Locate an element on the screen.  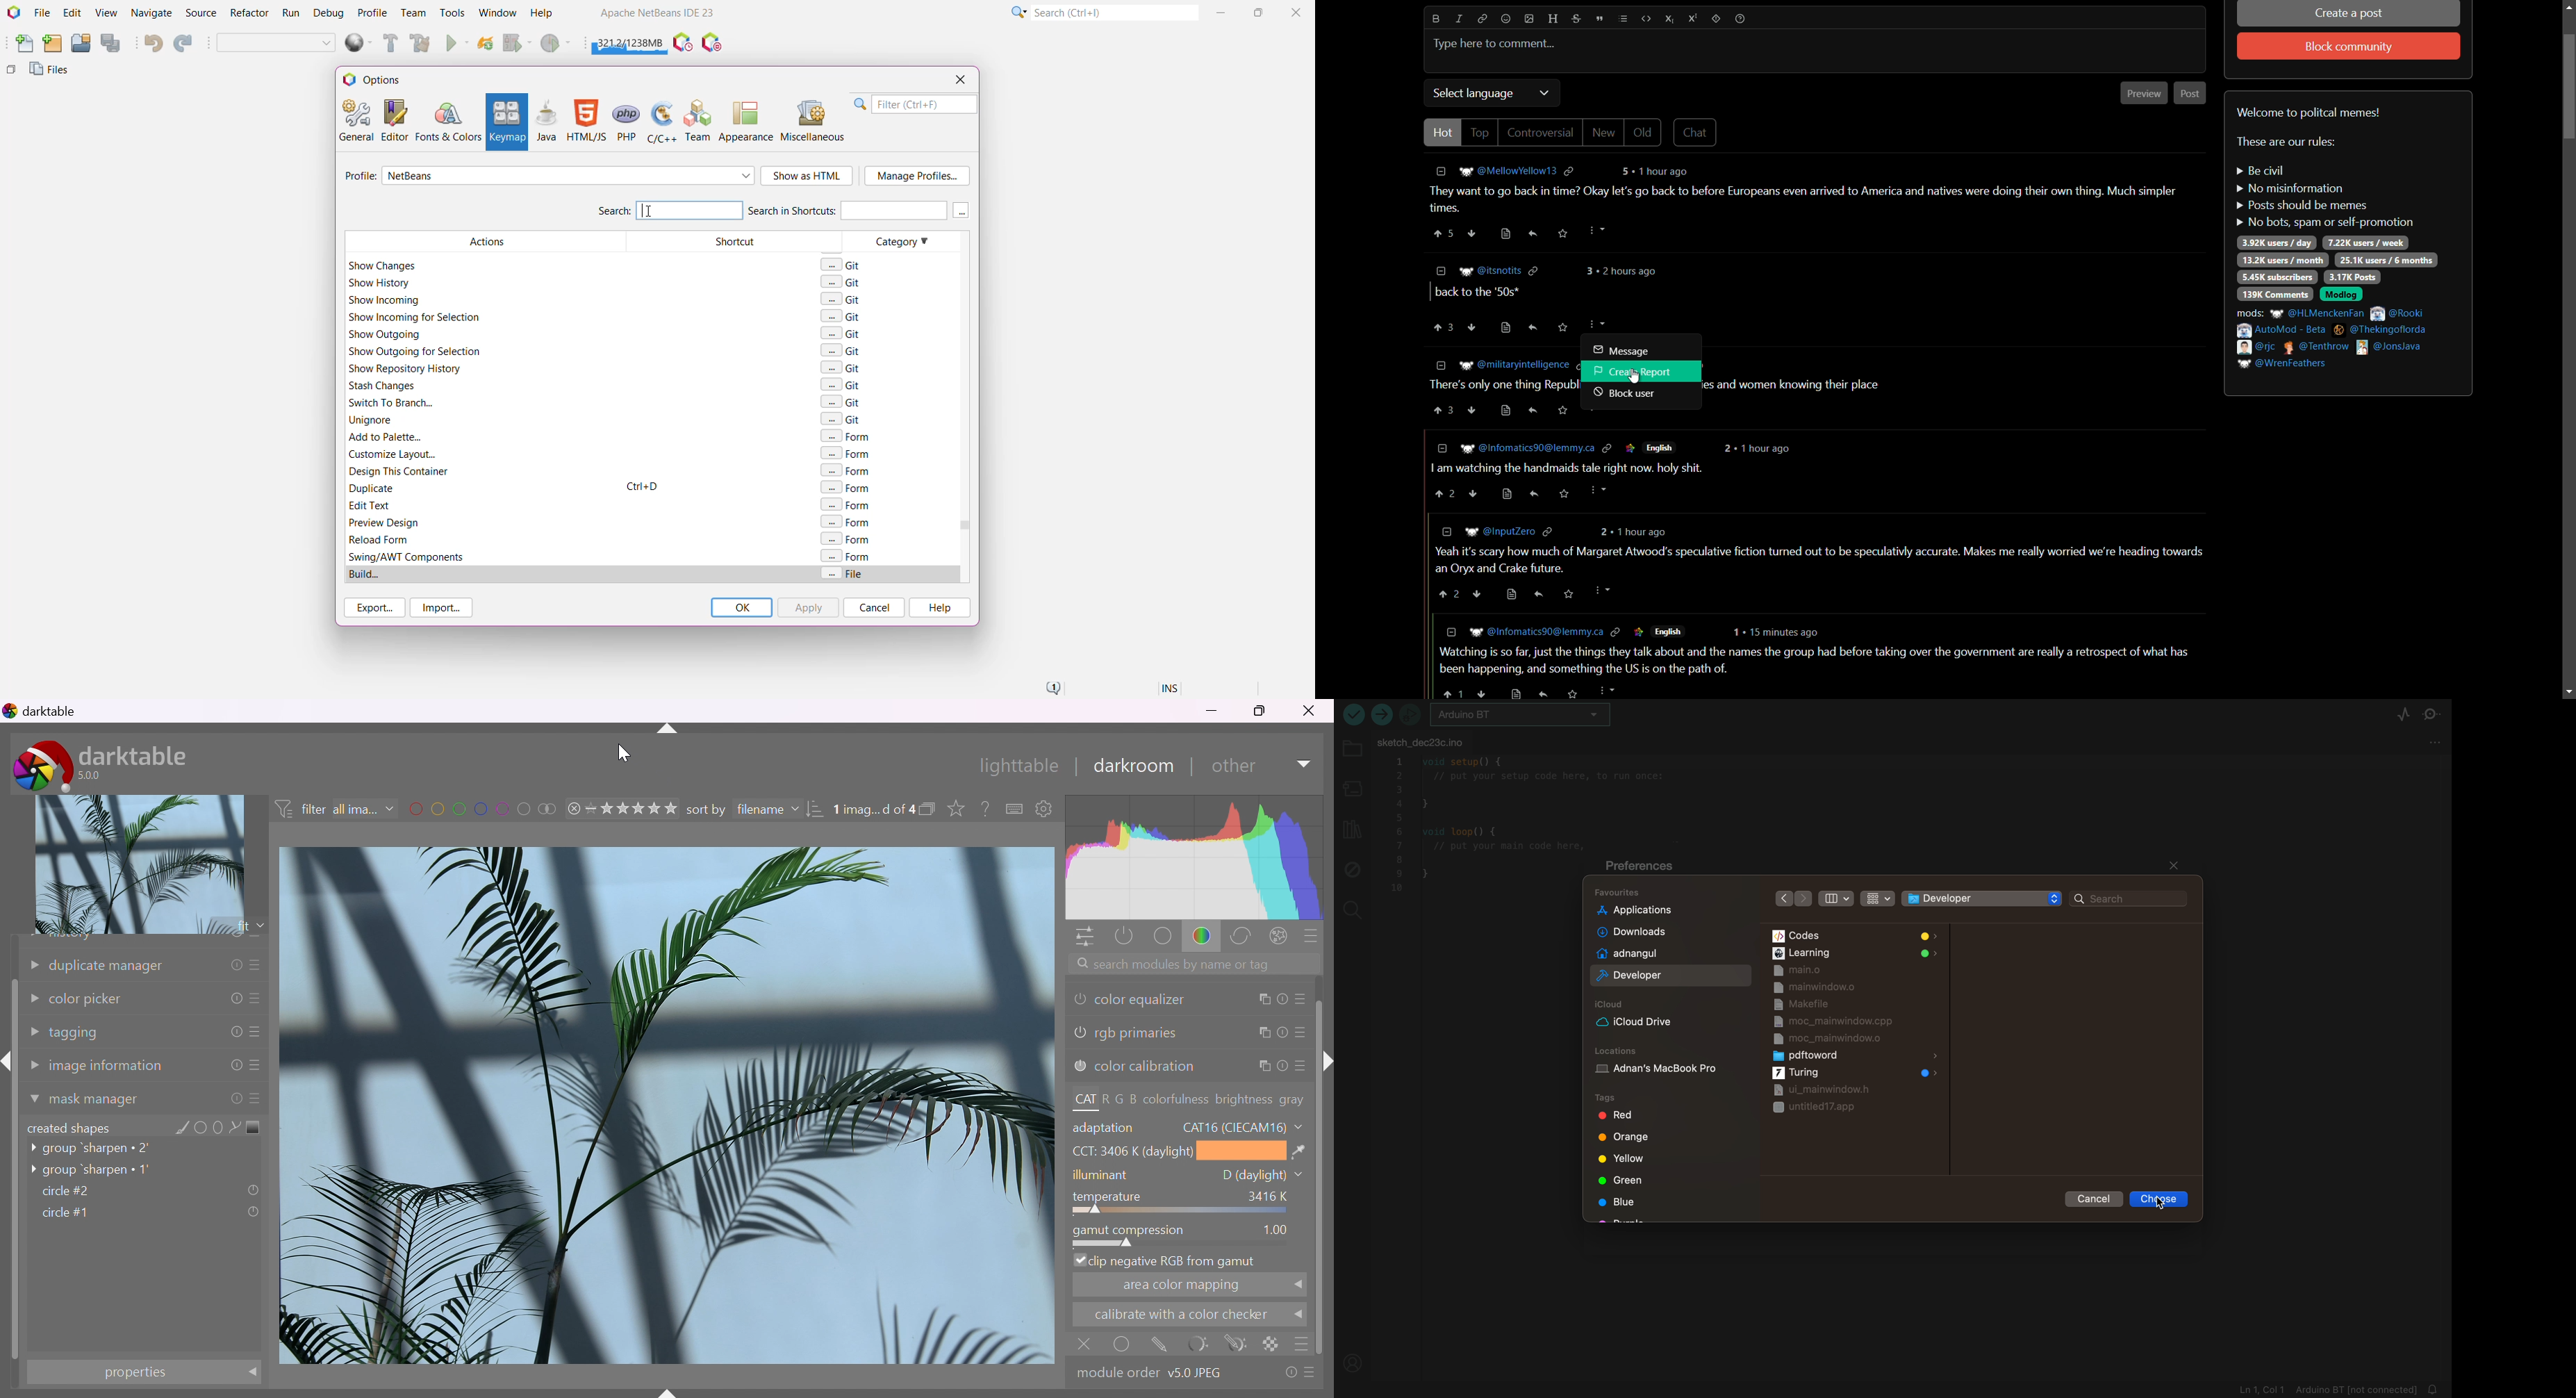
drop down is located at coordinates (258, 926).